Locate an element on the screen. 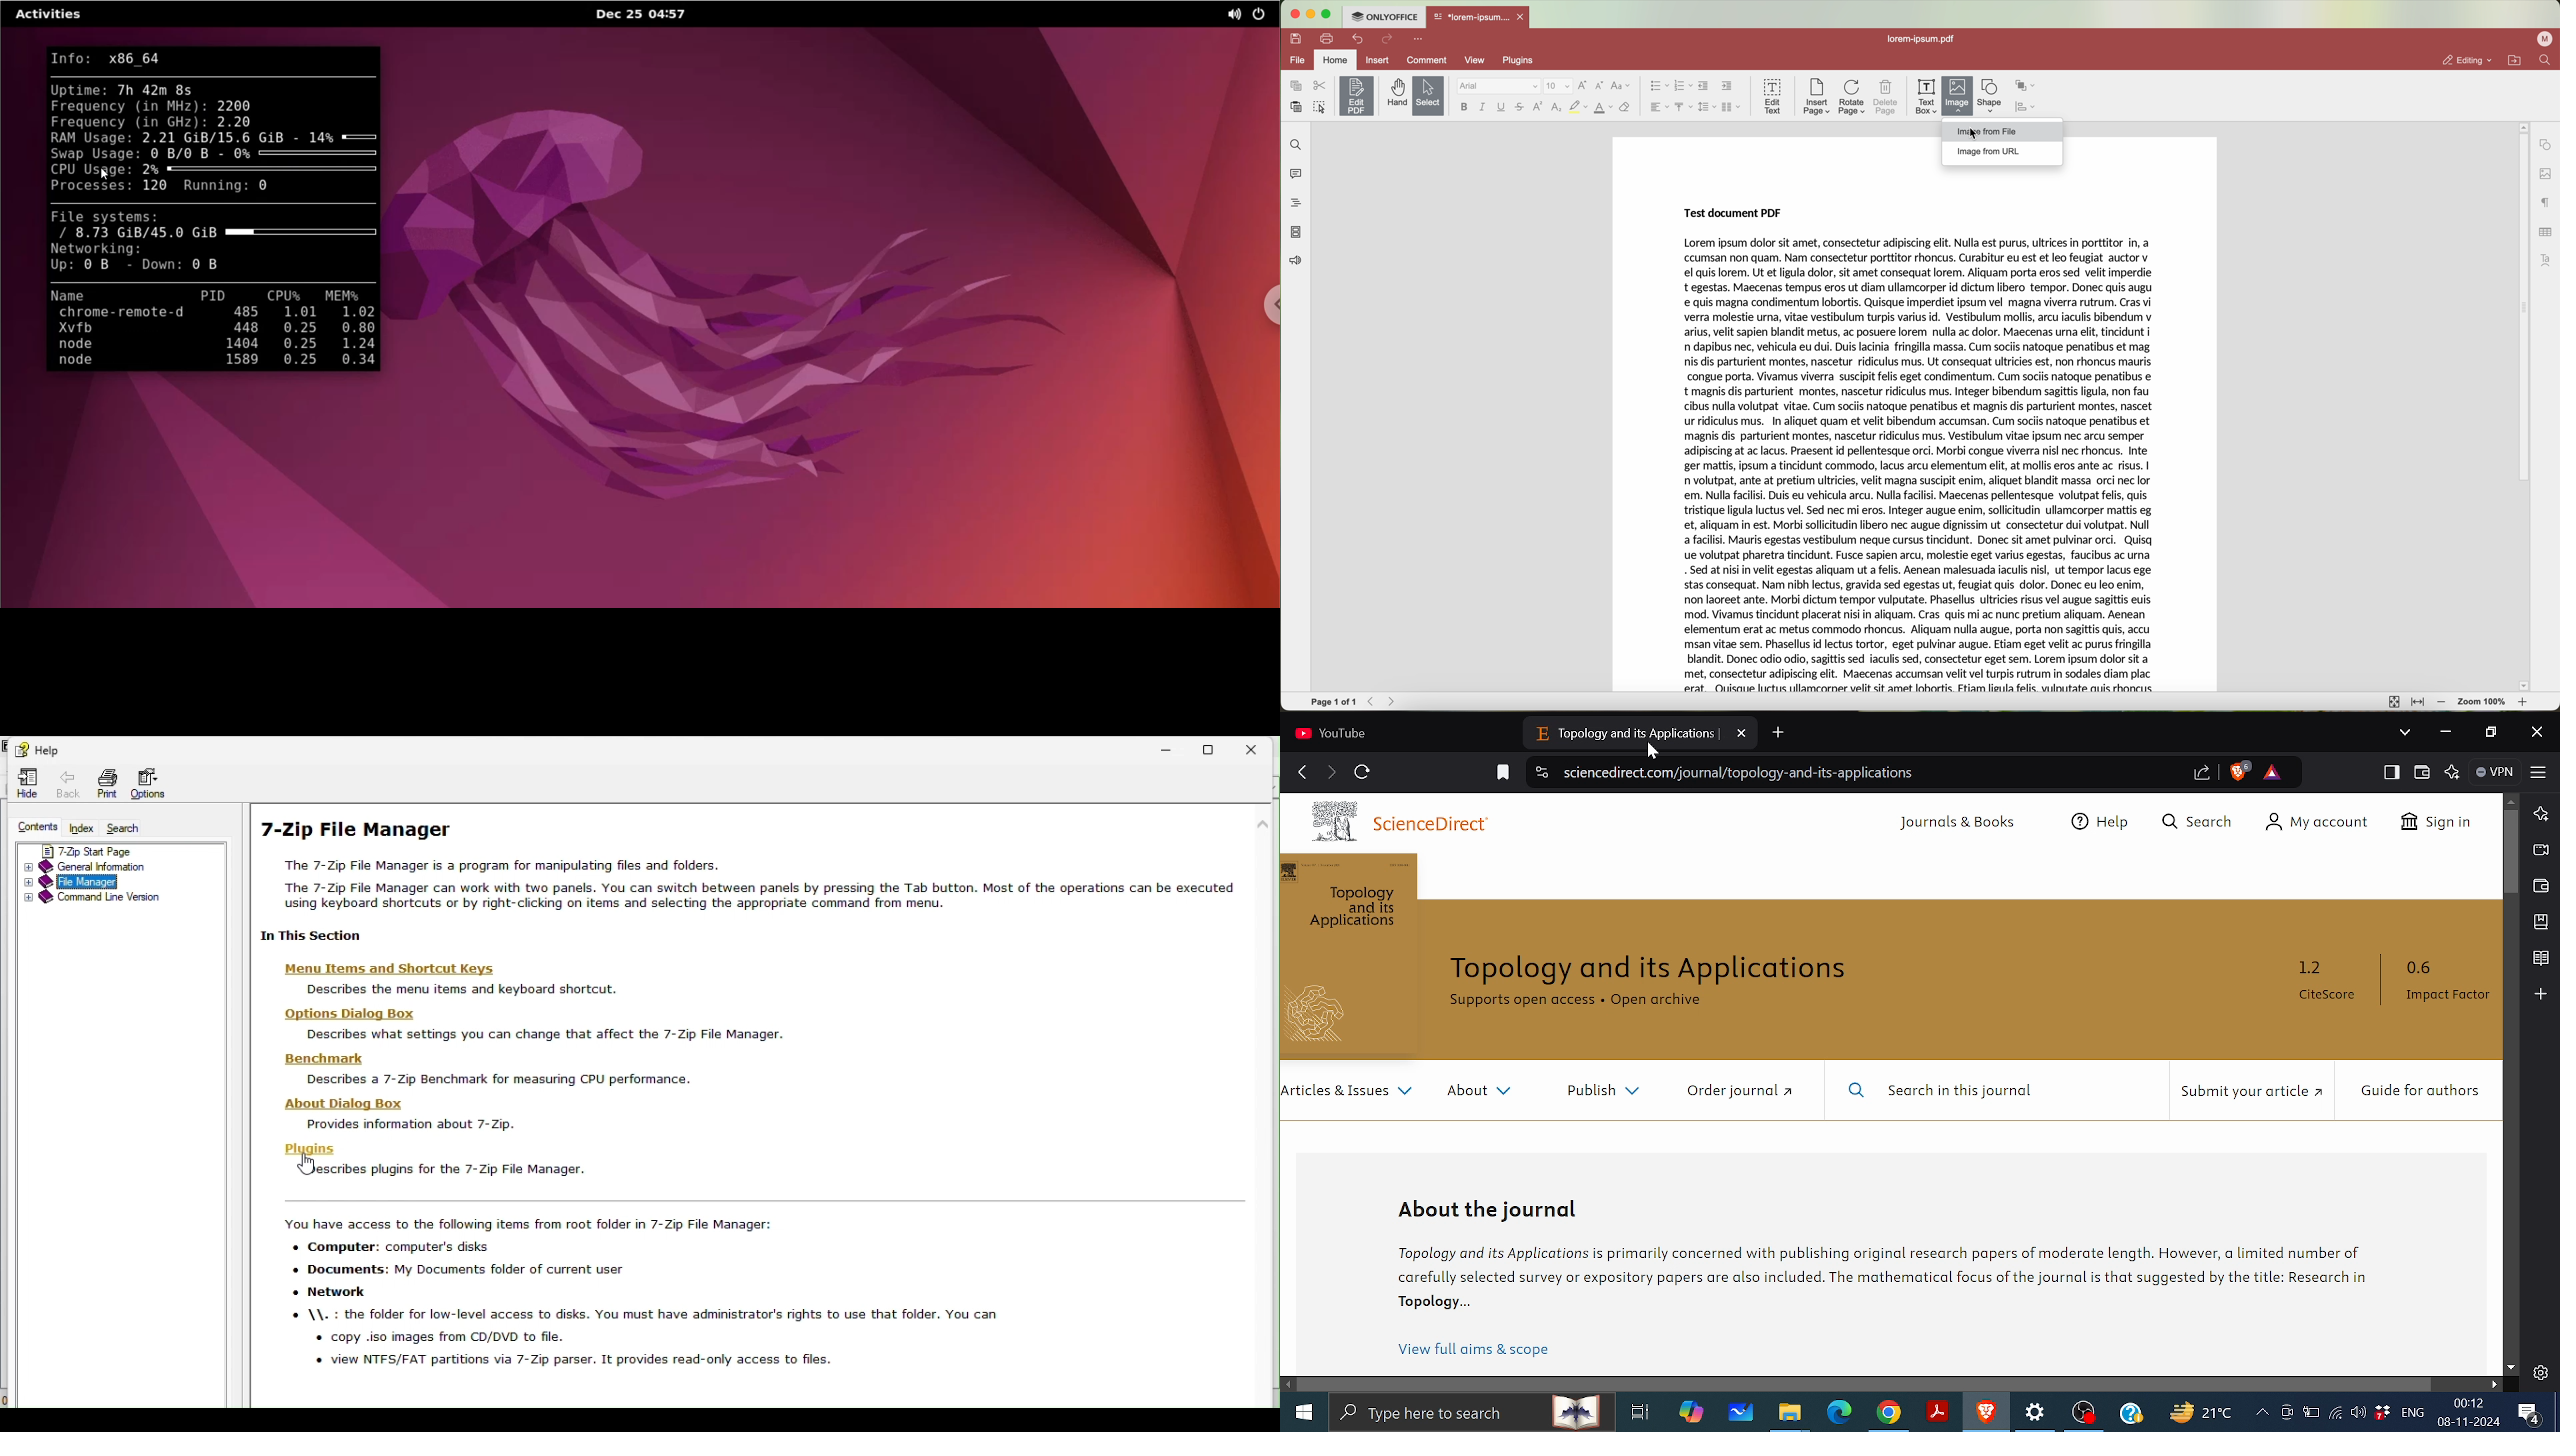 The height and width of the screenshot is (1456, 2576). select all is located at coordinates (1319, 108).